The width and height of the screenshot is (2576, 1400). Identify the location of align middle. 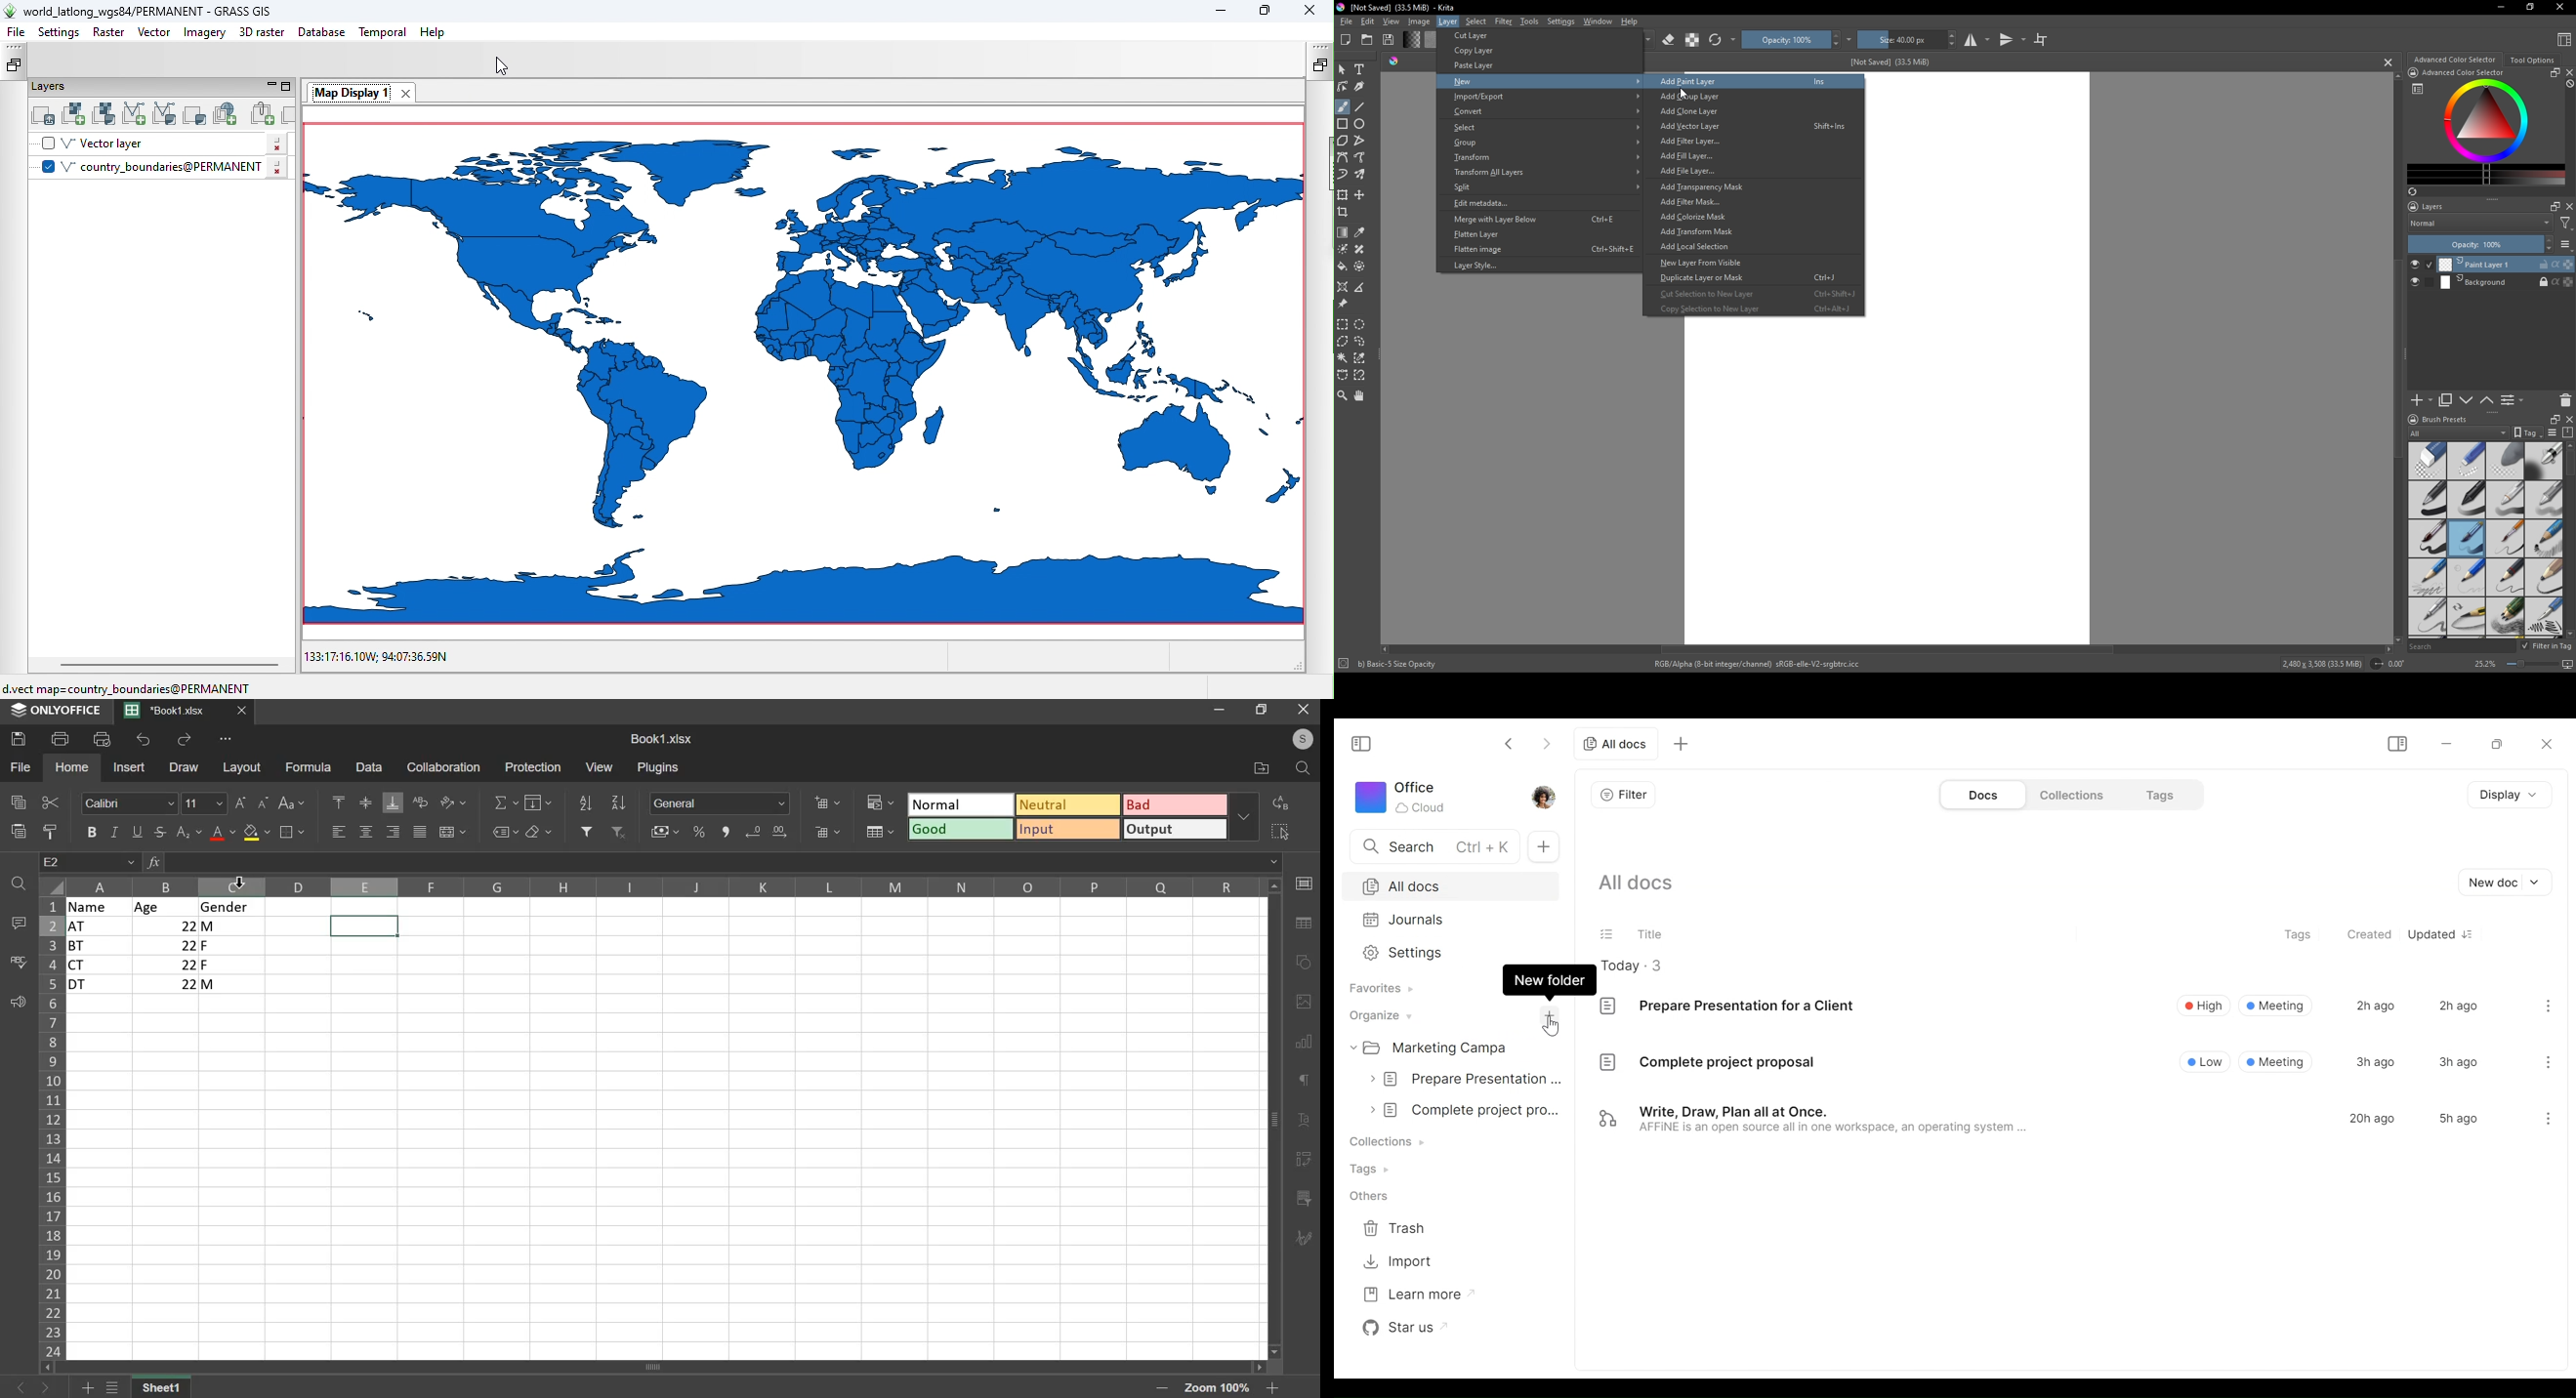
(365, 804).